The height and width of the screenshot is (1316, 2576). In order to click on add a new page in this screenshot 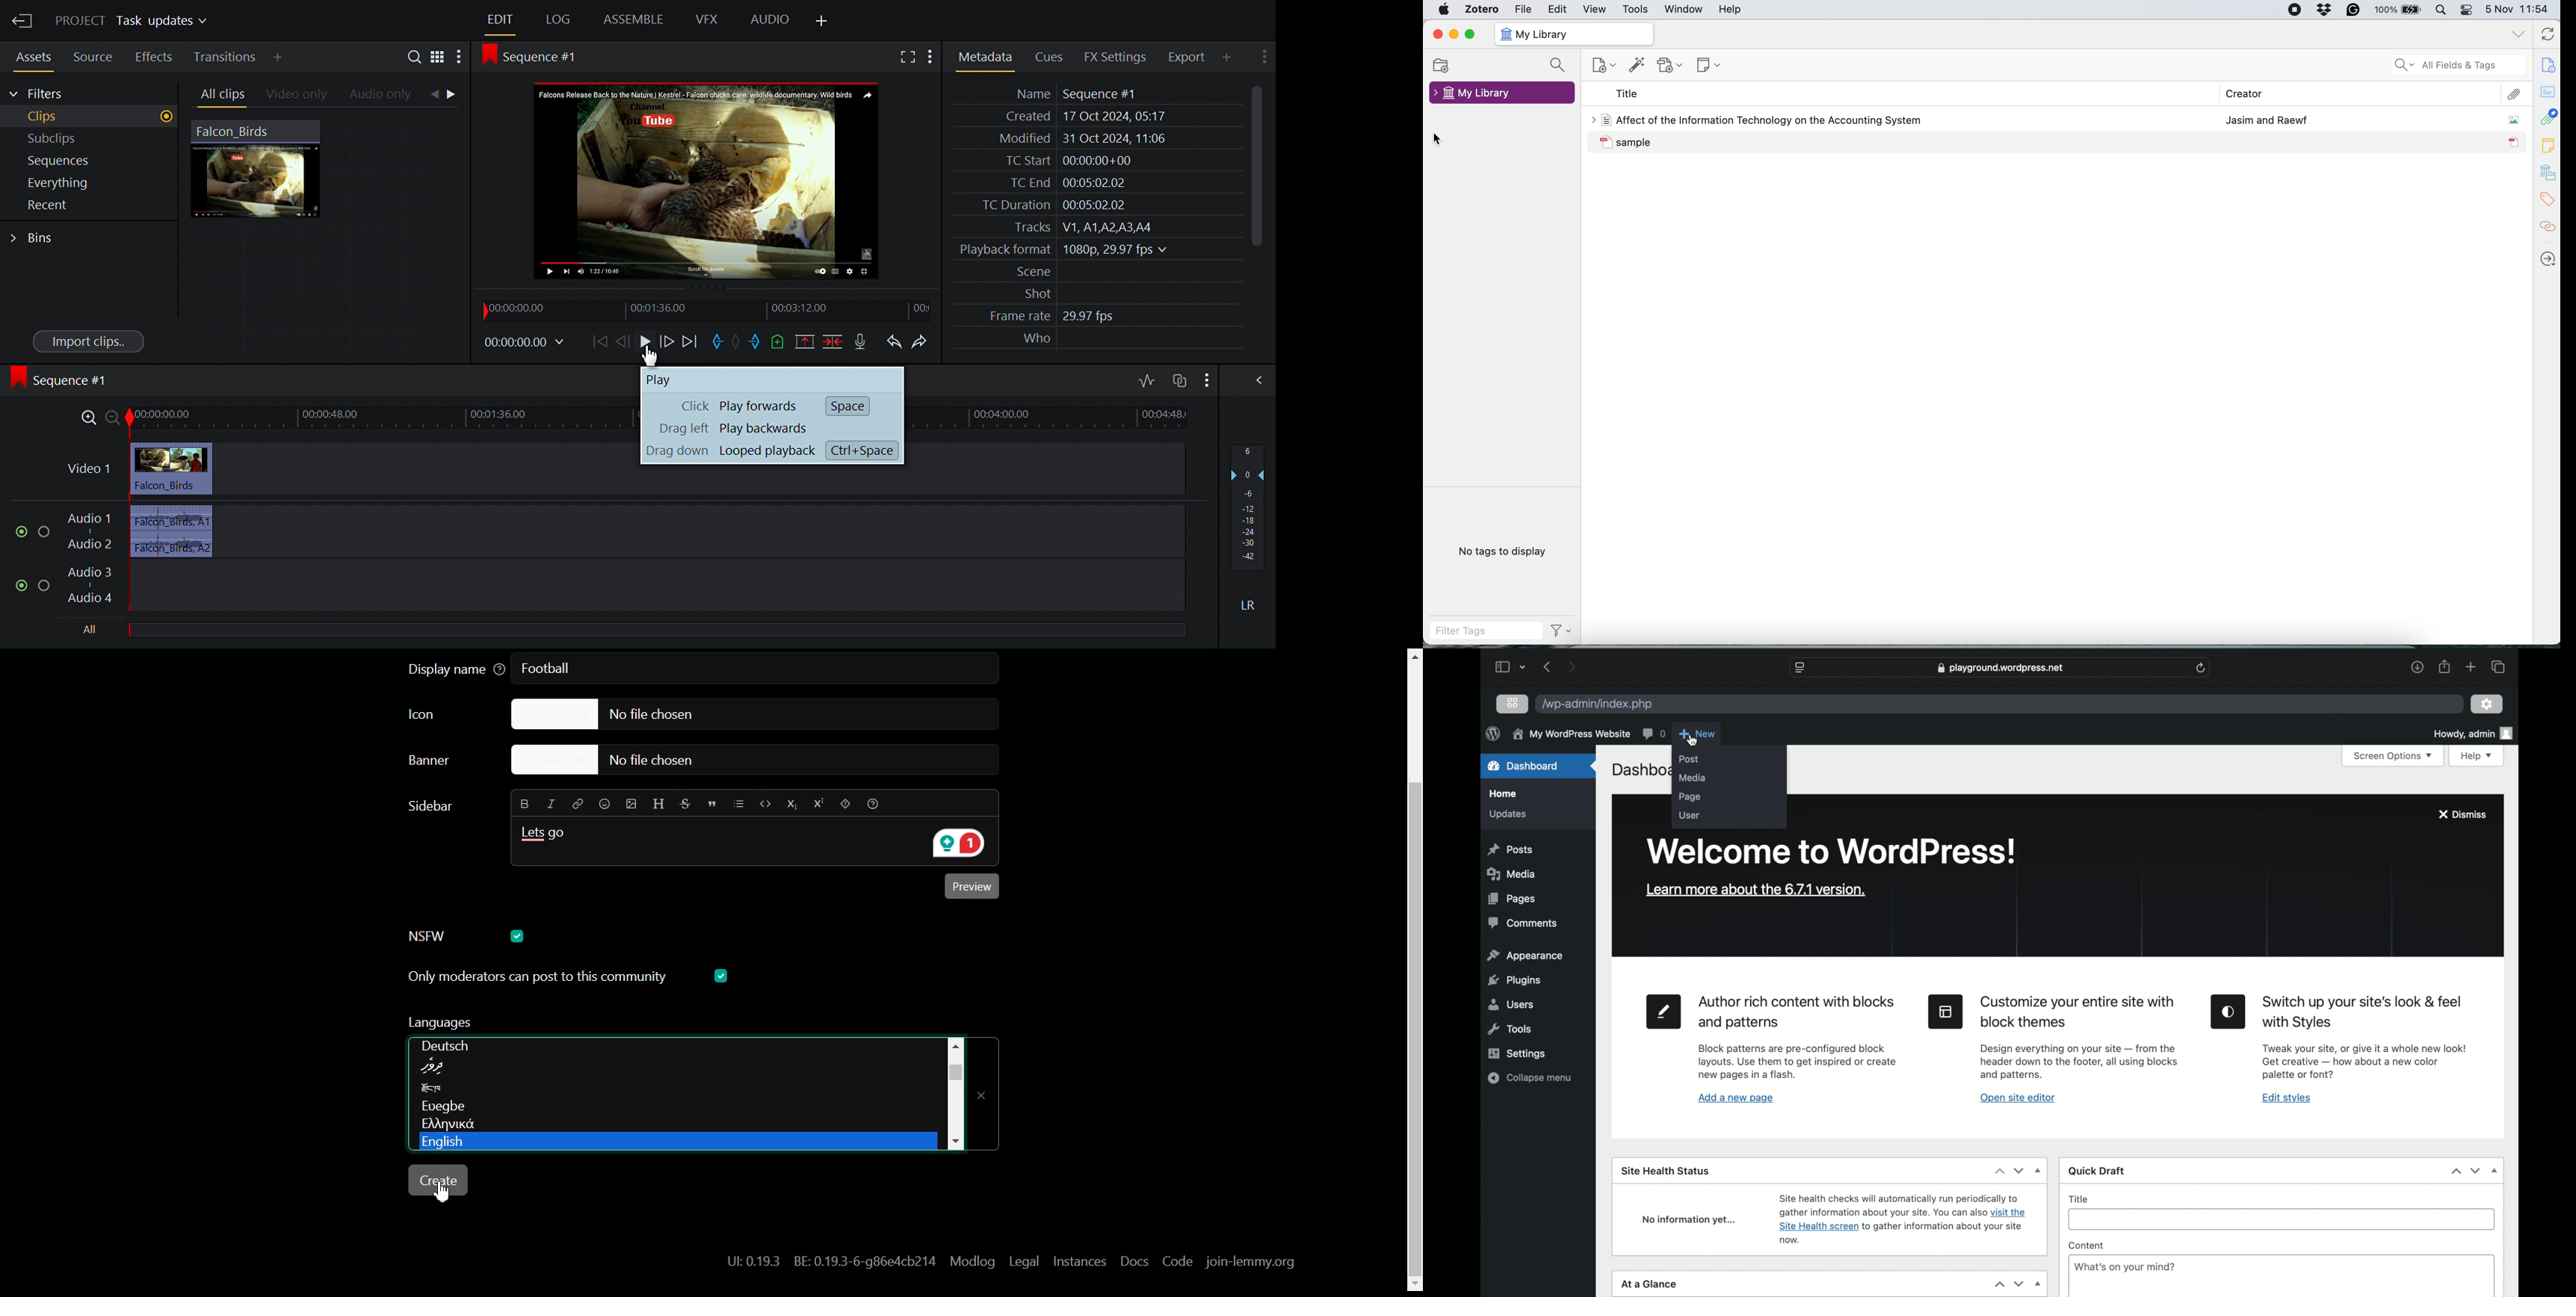, I will do `click(1736, 1099)`.